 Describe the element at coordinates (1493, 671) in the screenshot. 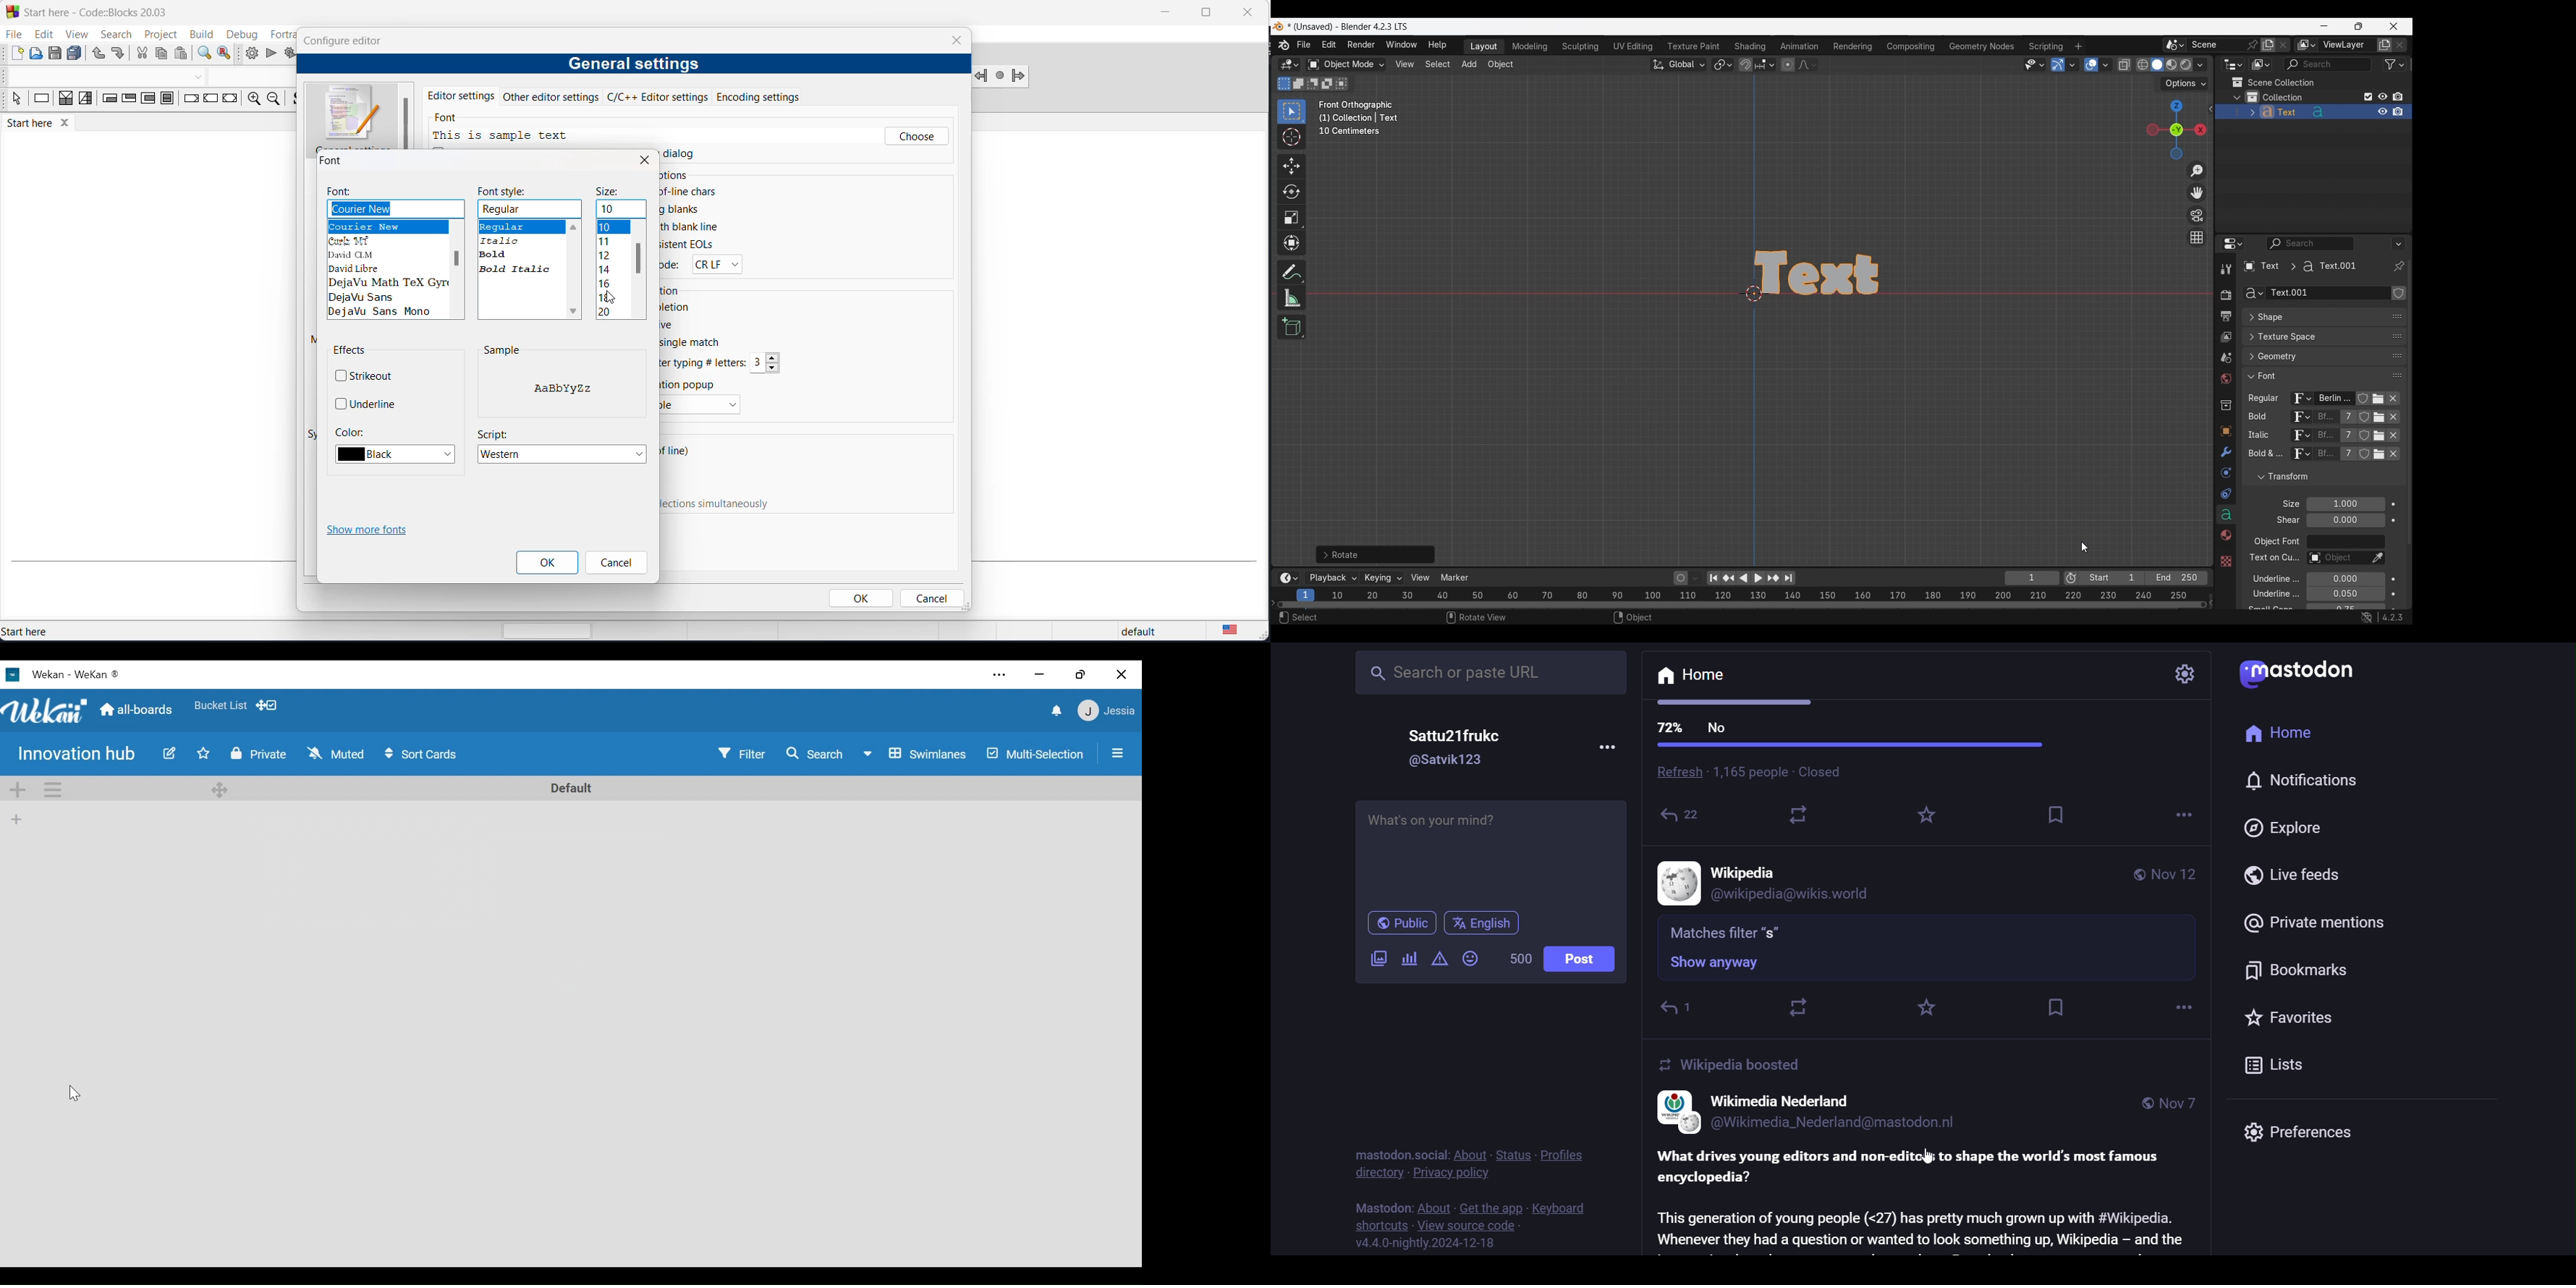

I see `search` at that location.